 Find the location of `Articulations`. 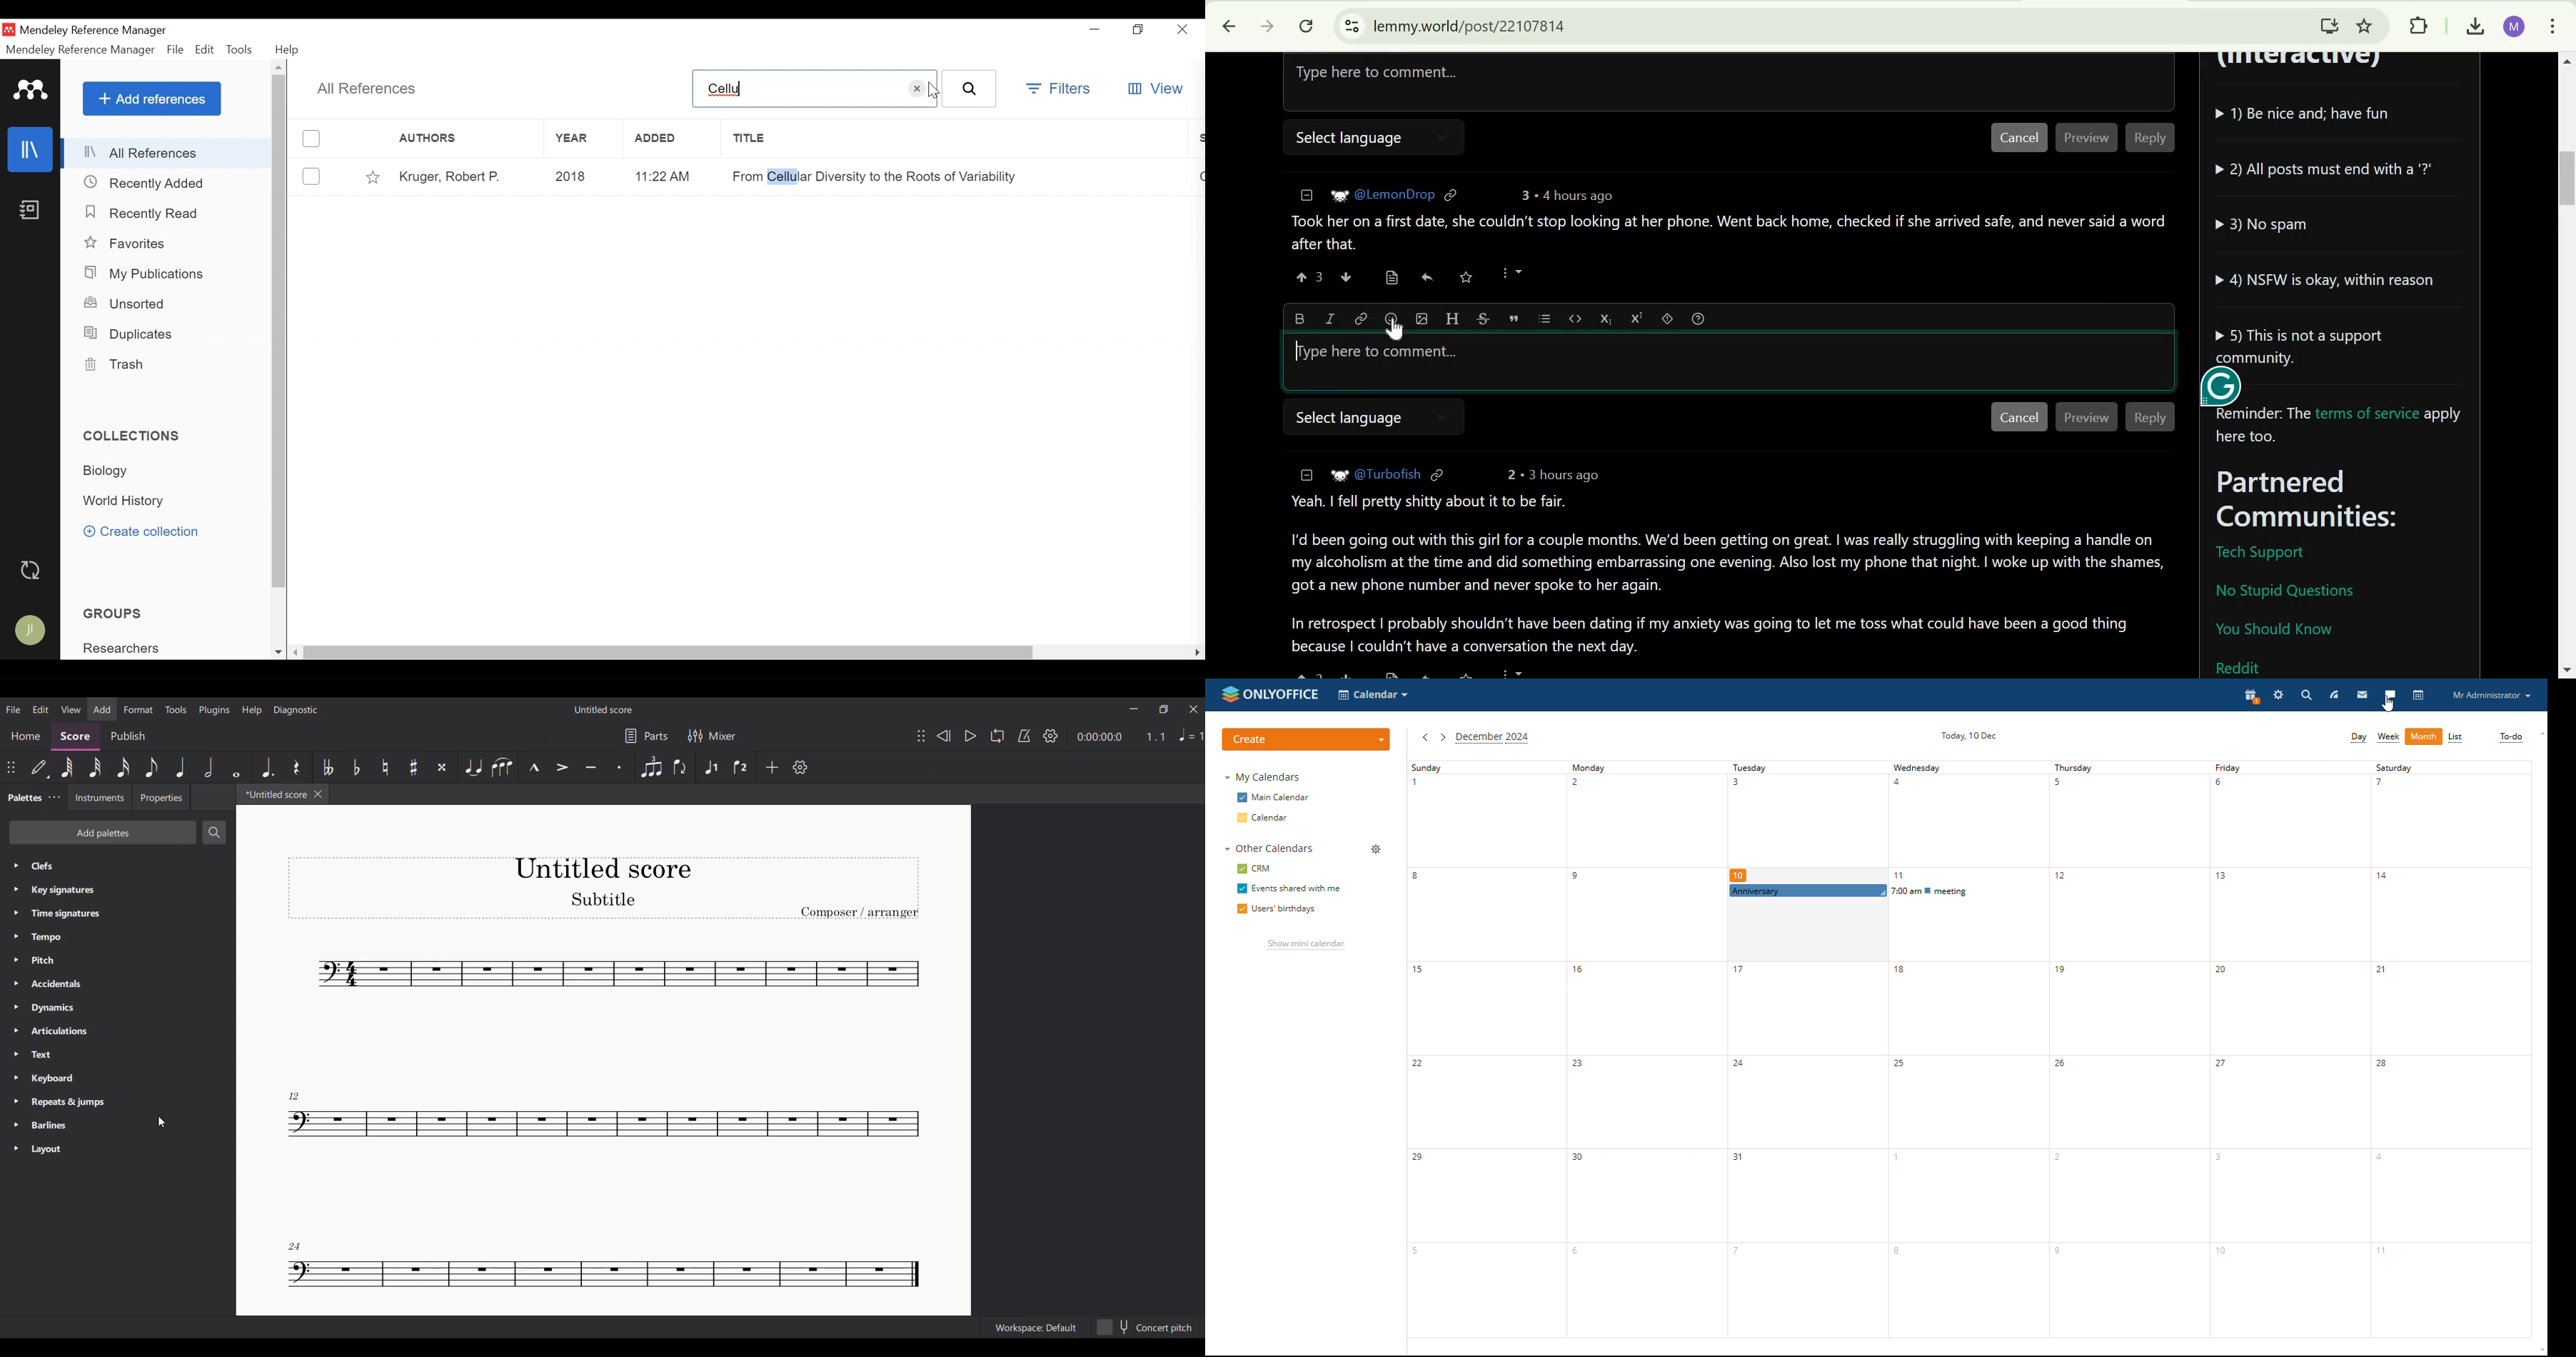

Articulations is located at coordinates (53, 1033).